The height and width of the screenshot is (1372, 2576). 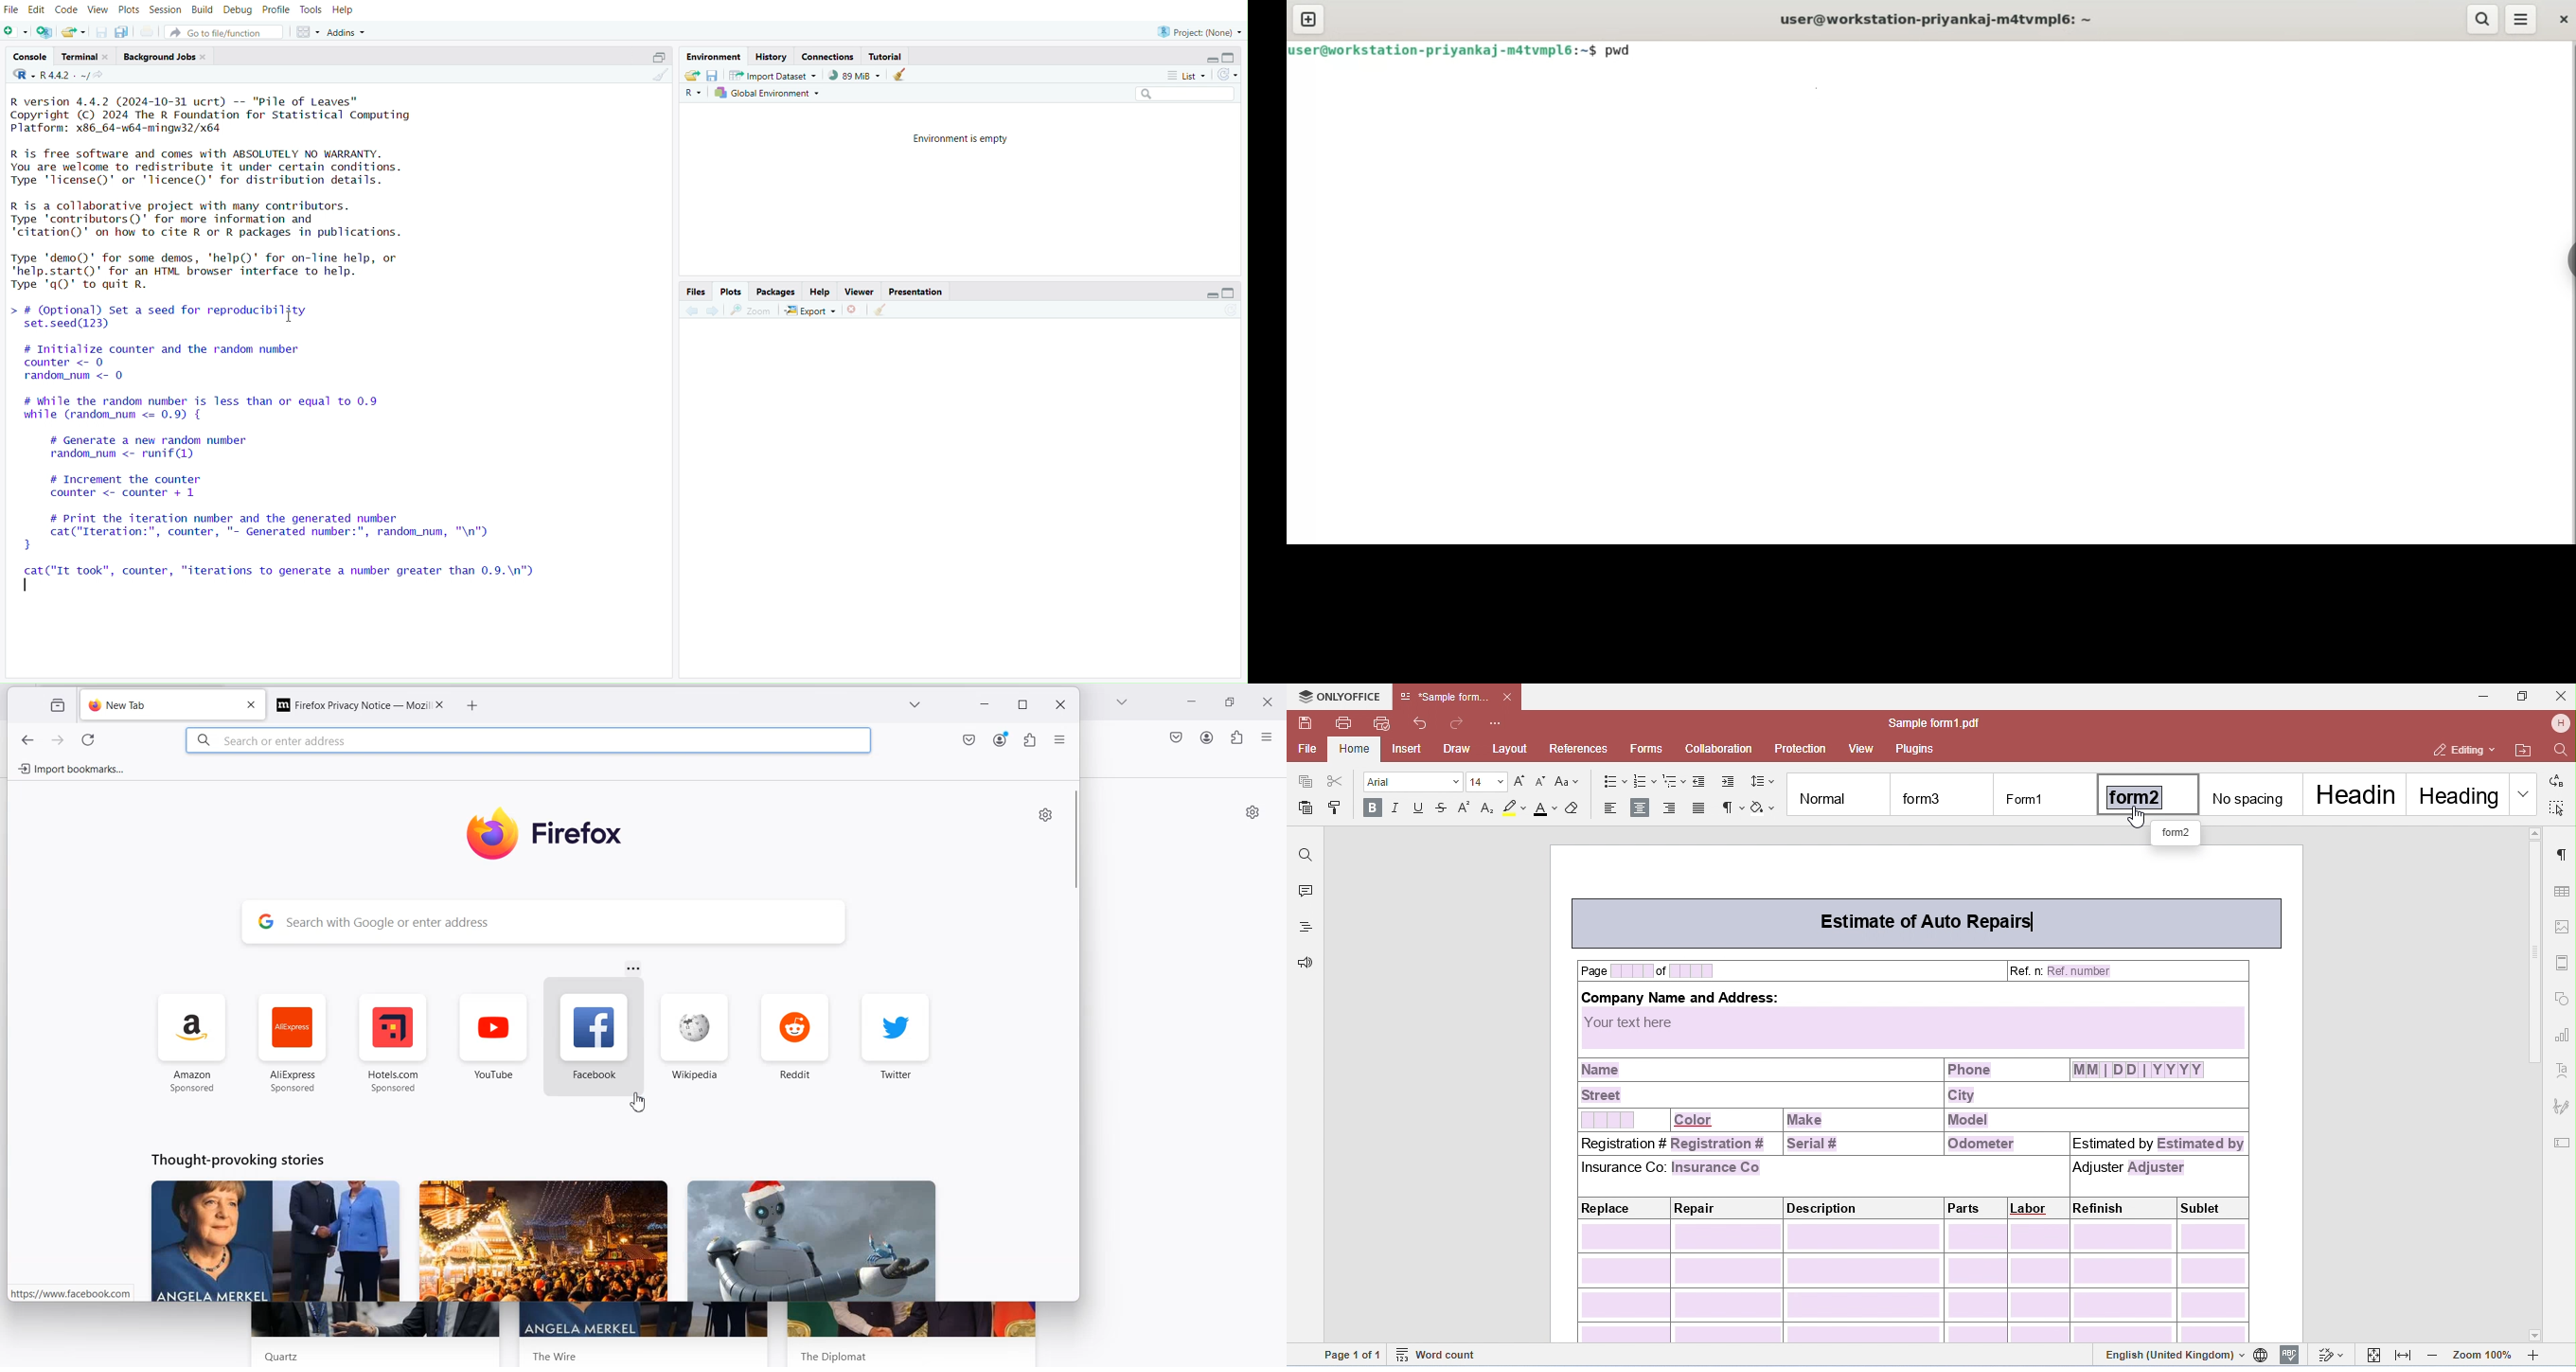 I want to click on Environment is empty, so click(x=967, y=138).